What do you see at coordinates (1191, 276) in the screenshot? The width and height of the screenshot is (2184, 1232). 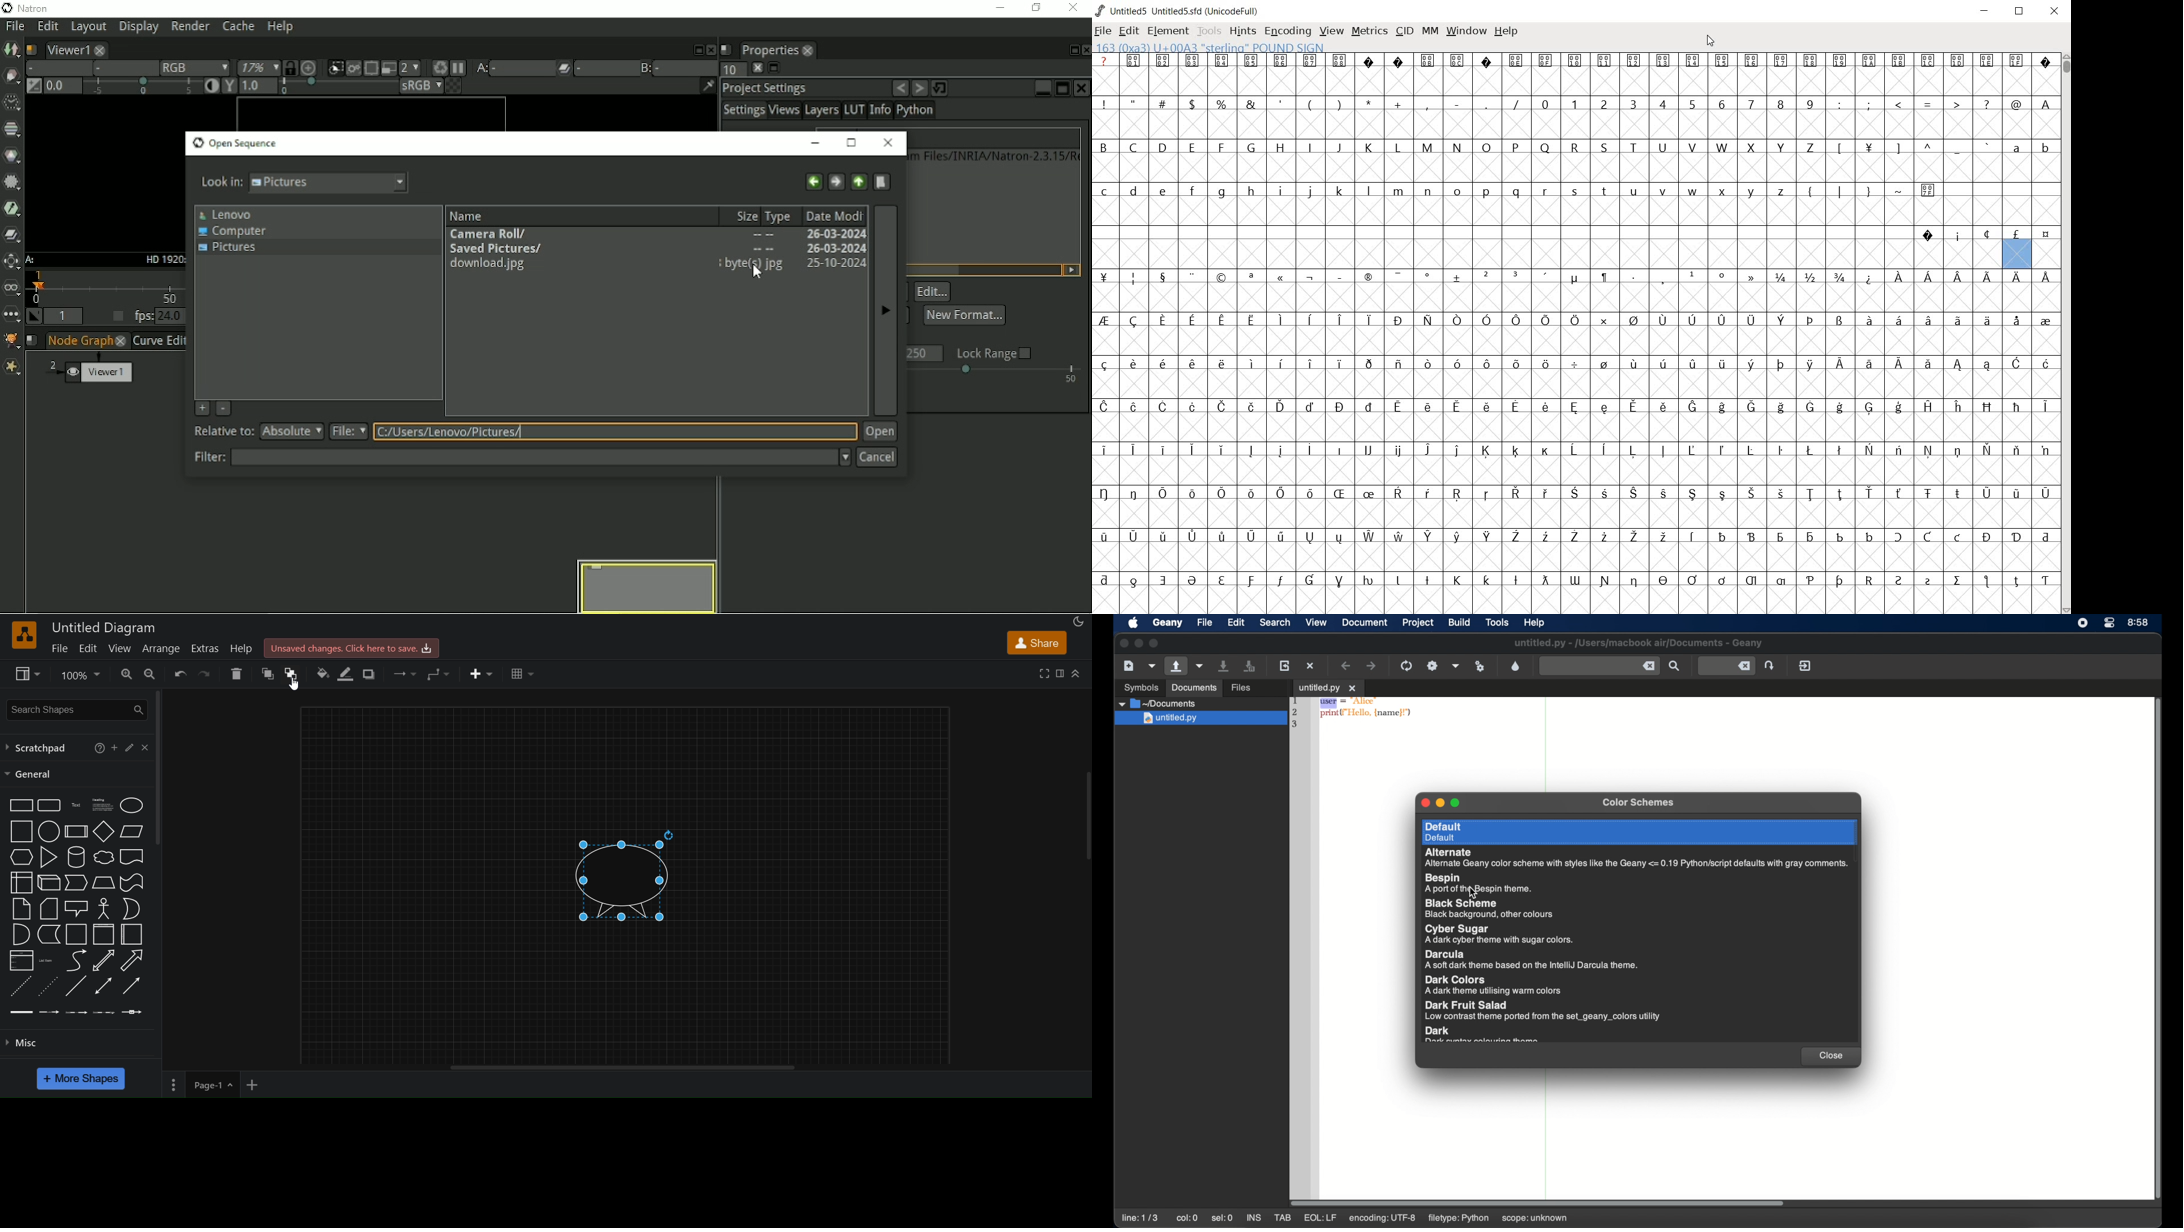 I see `Symbol` at bounding box center [1191, 276].